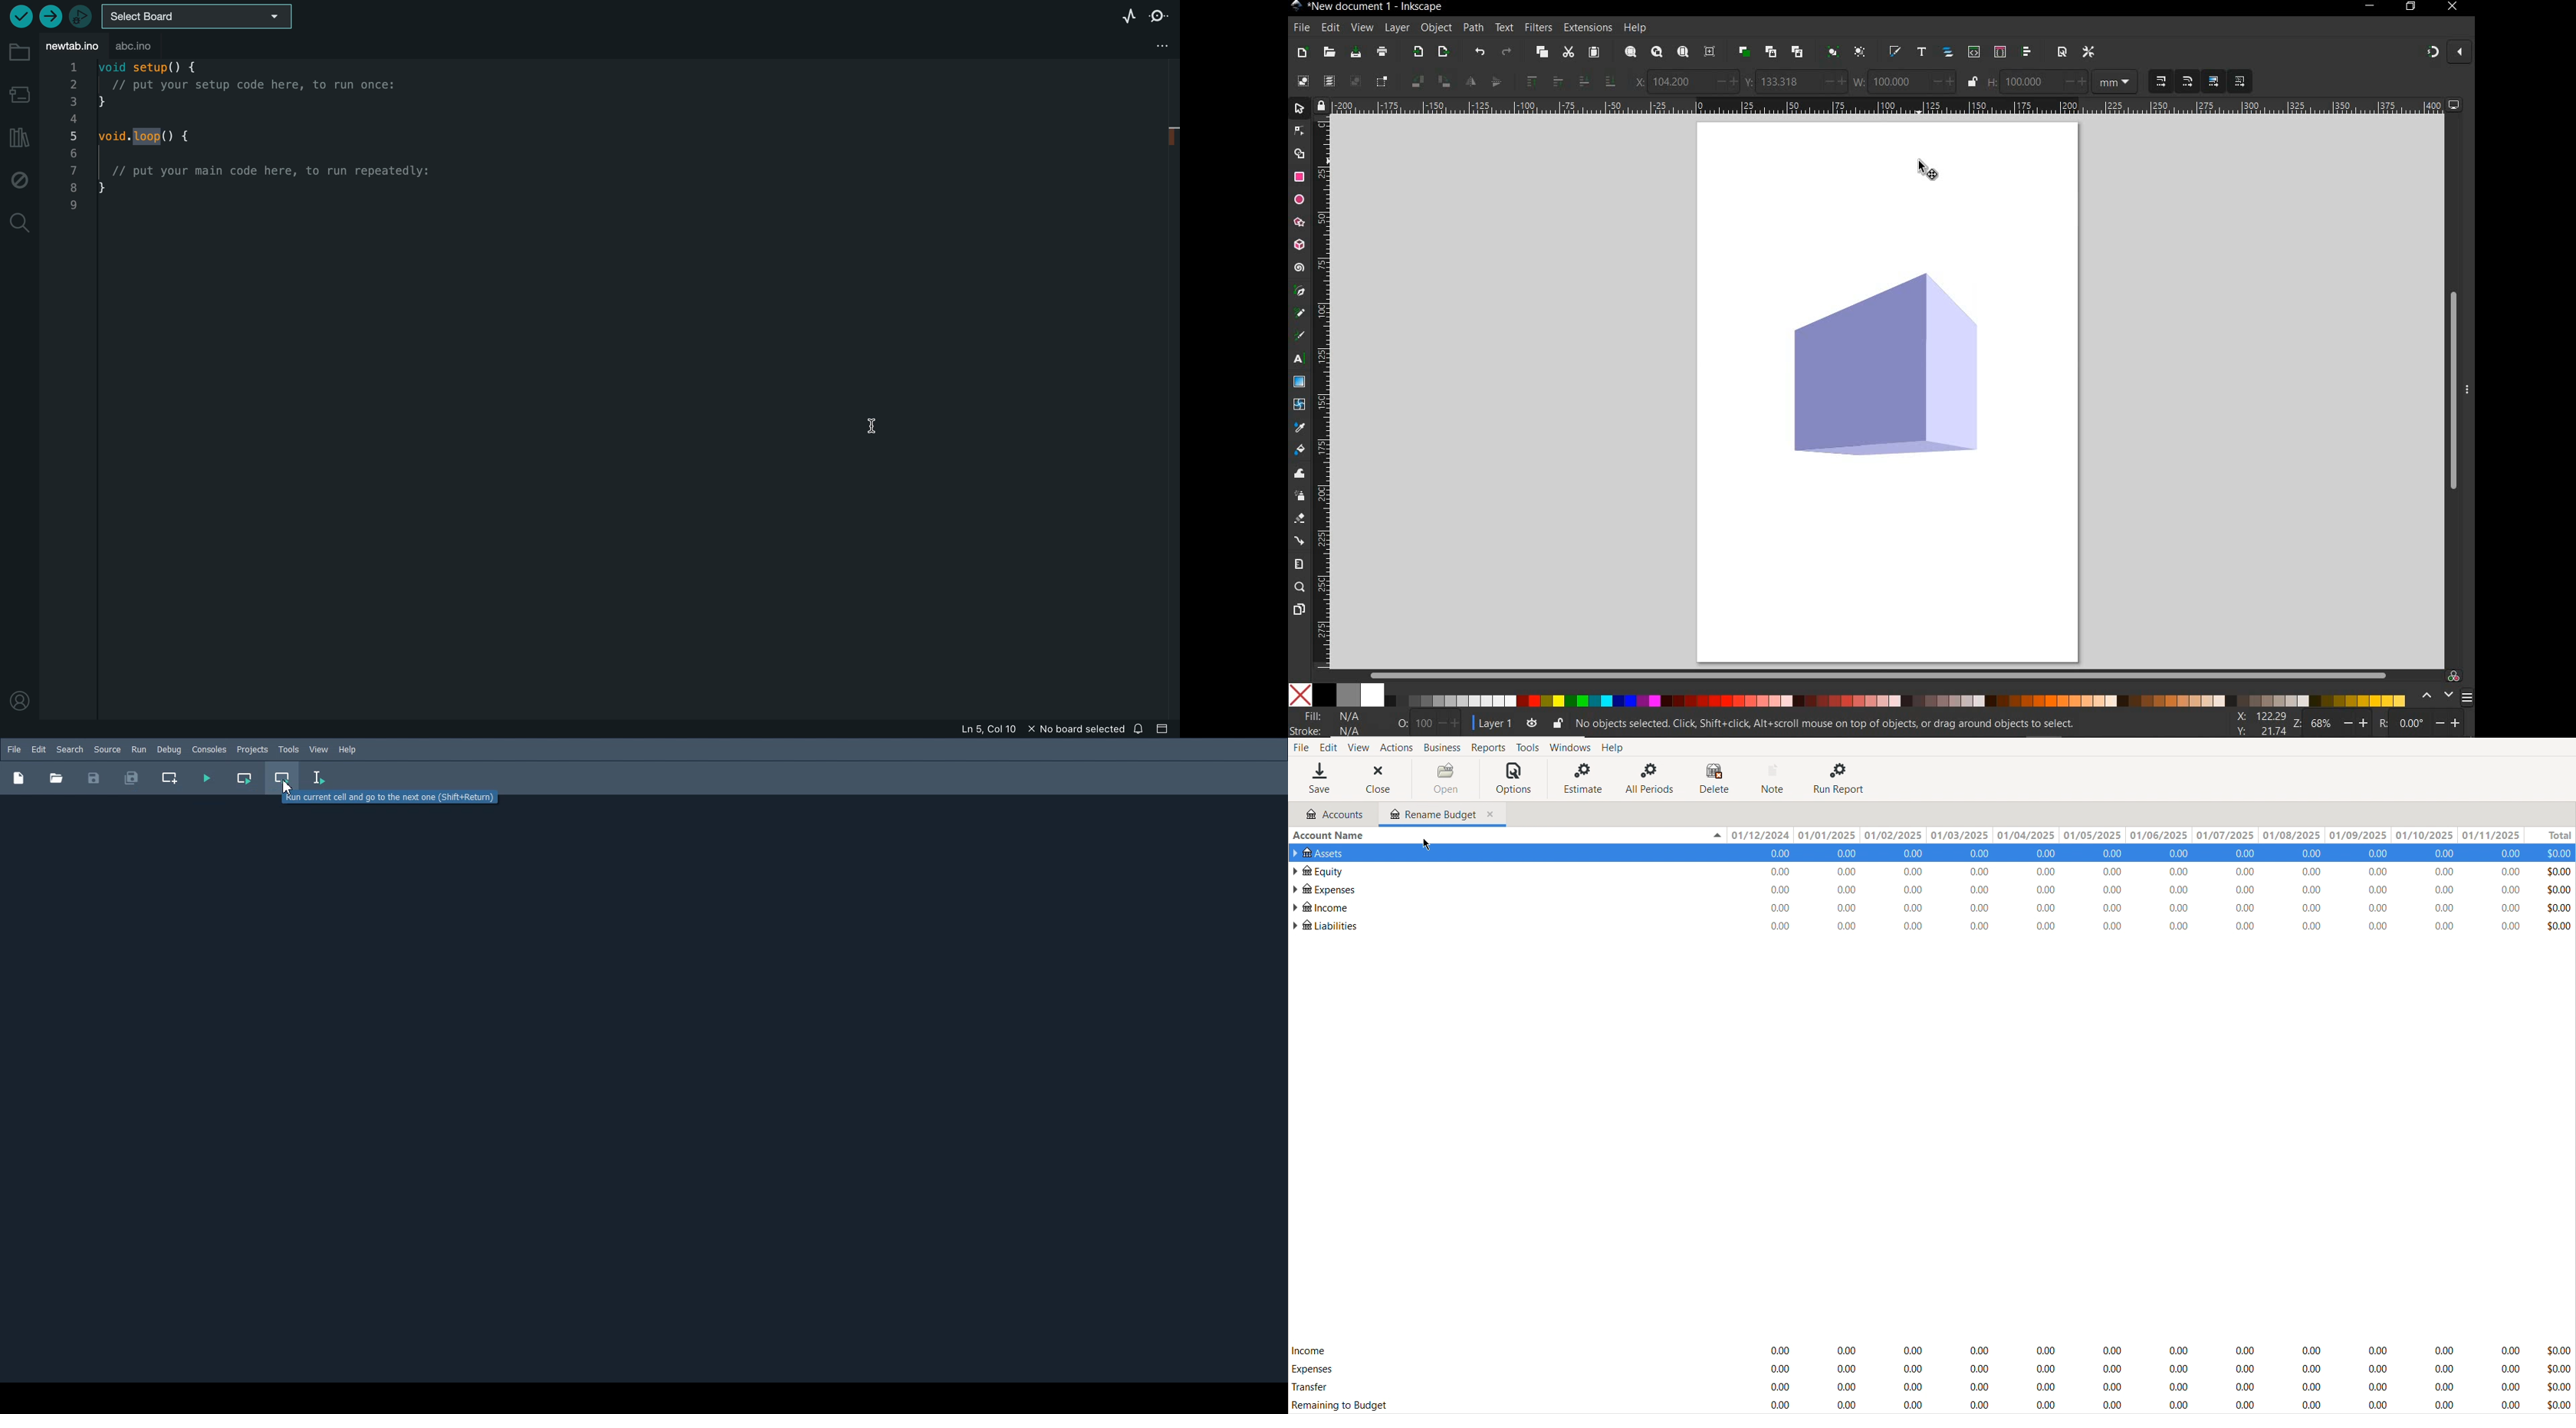 This screenshot has height=1428, width=2576. I want to click on Run File, so click(206, 778).